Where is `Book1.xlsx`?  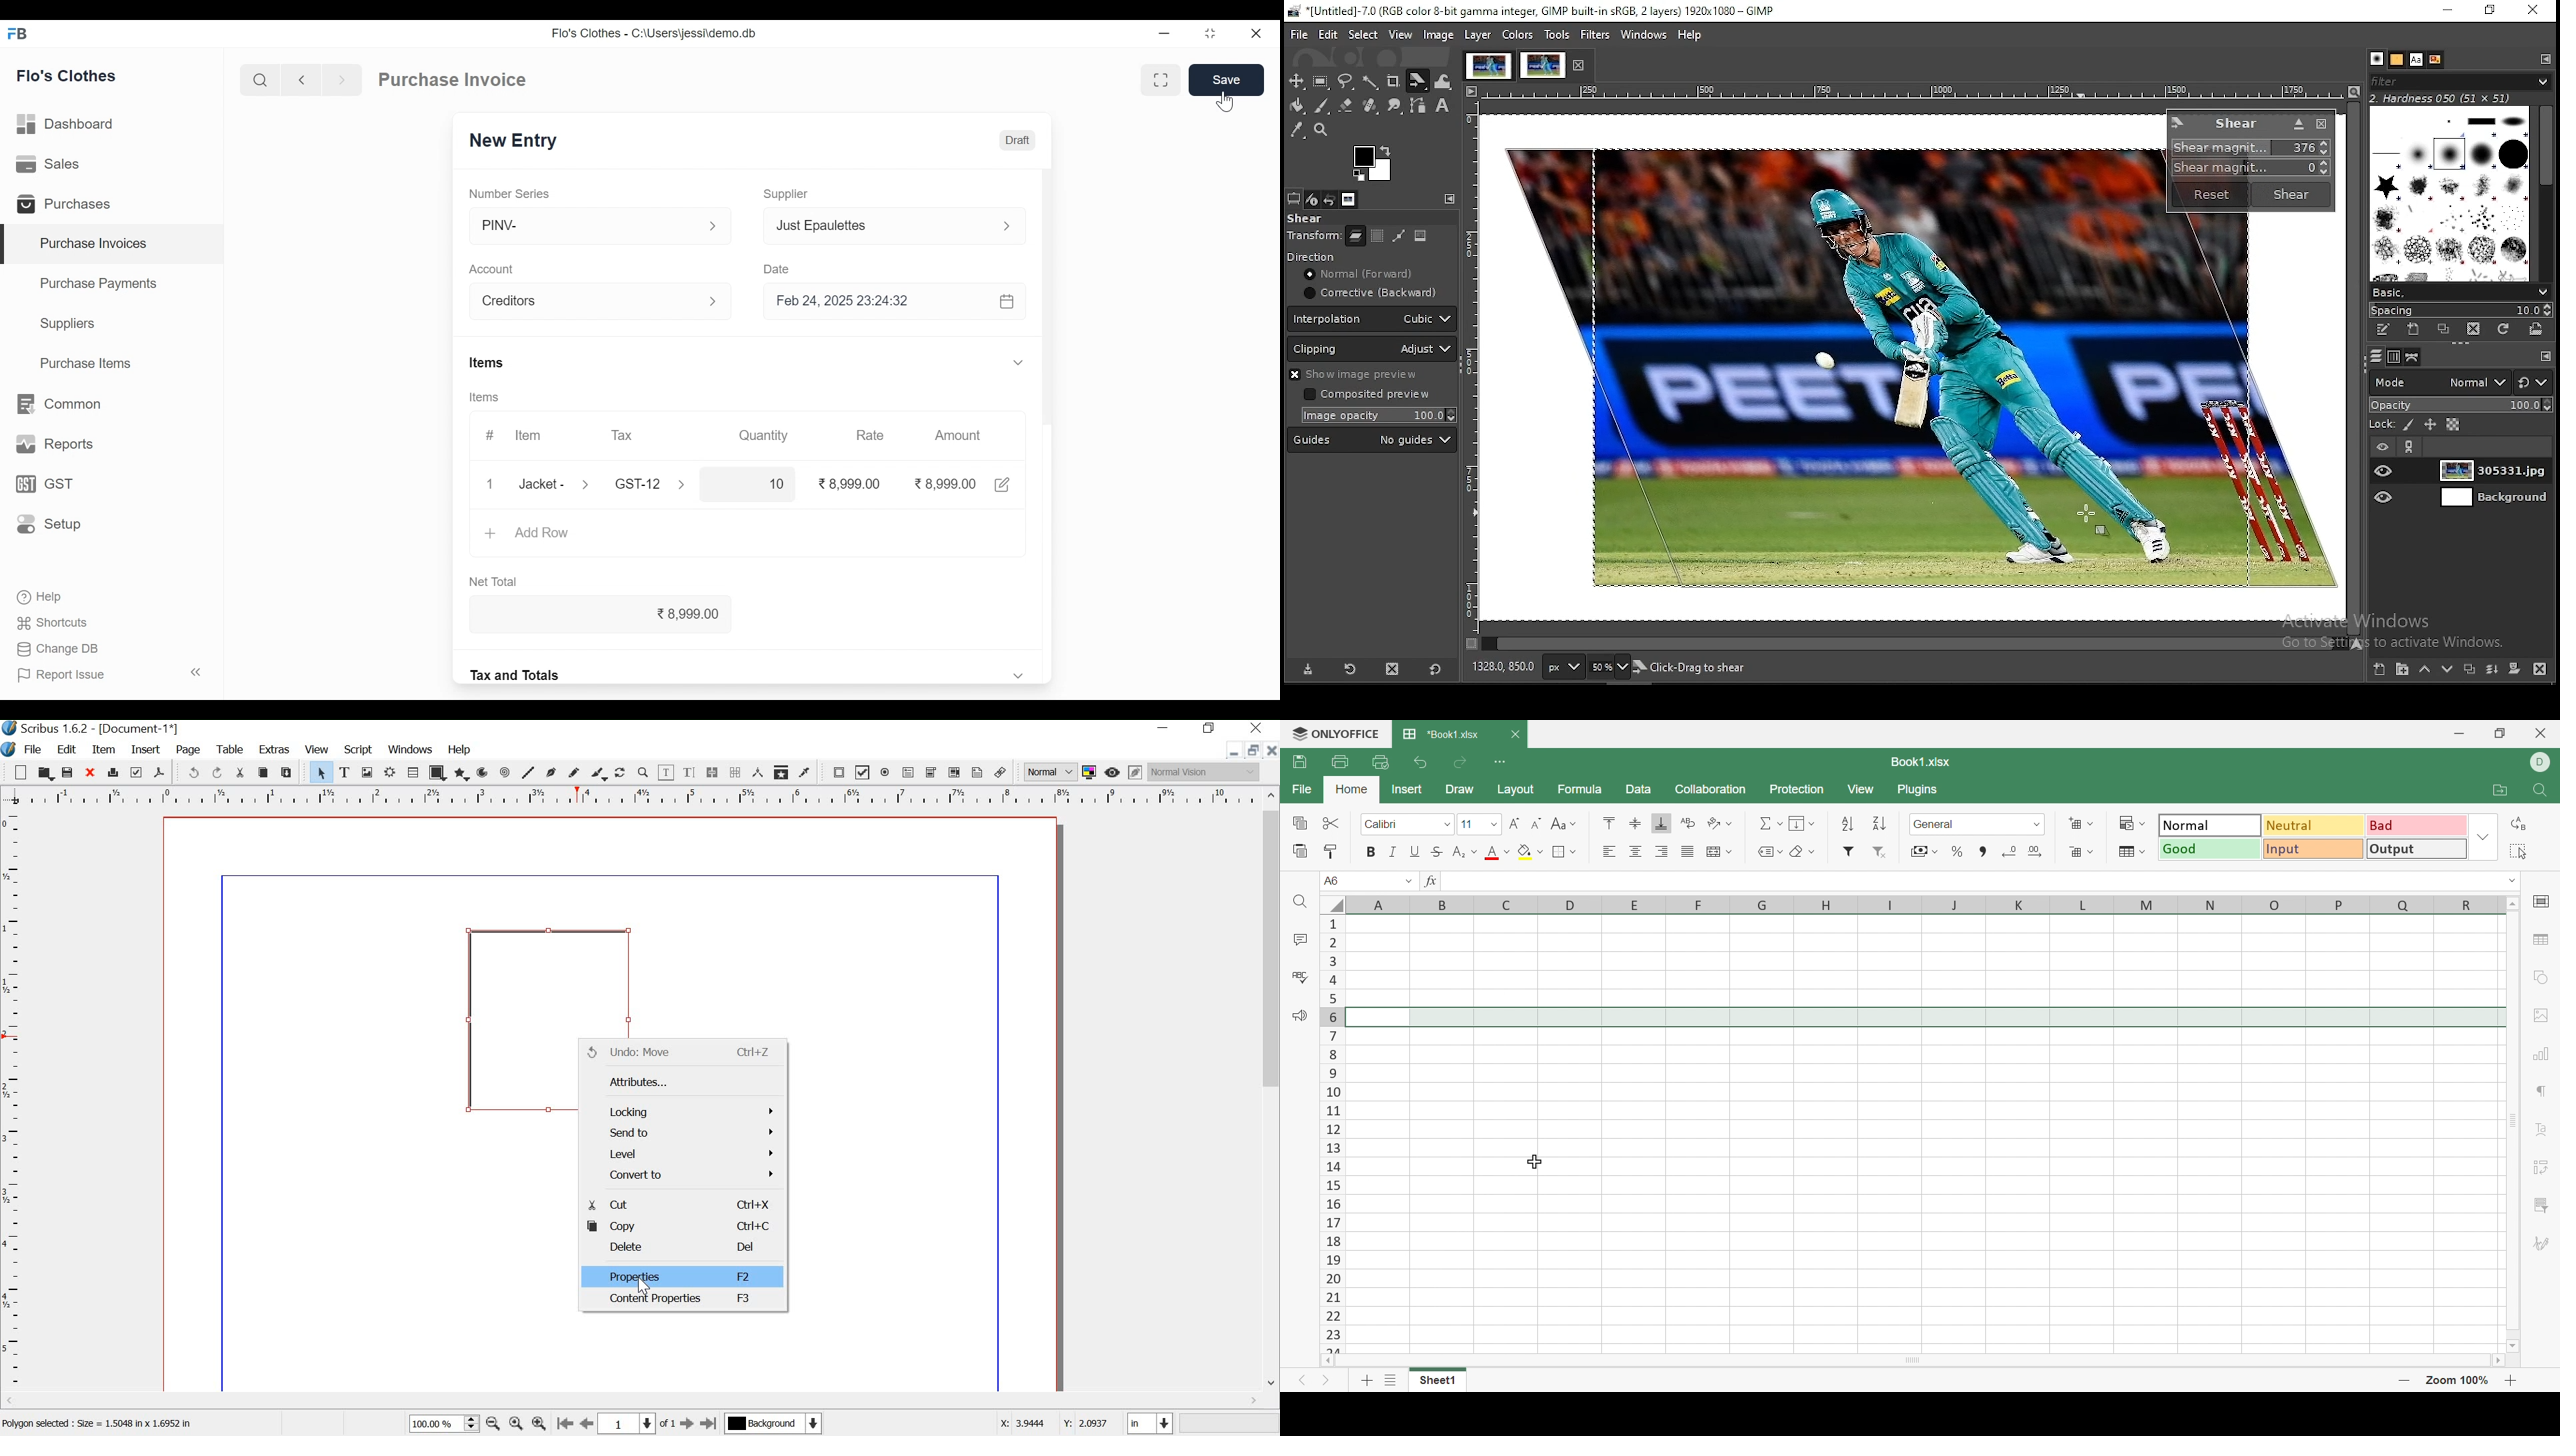
Book1.xlsx is located at coordinates (1925, 762).